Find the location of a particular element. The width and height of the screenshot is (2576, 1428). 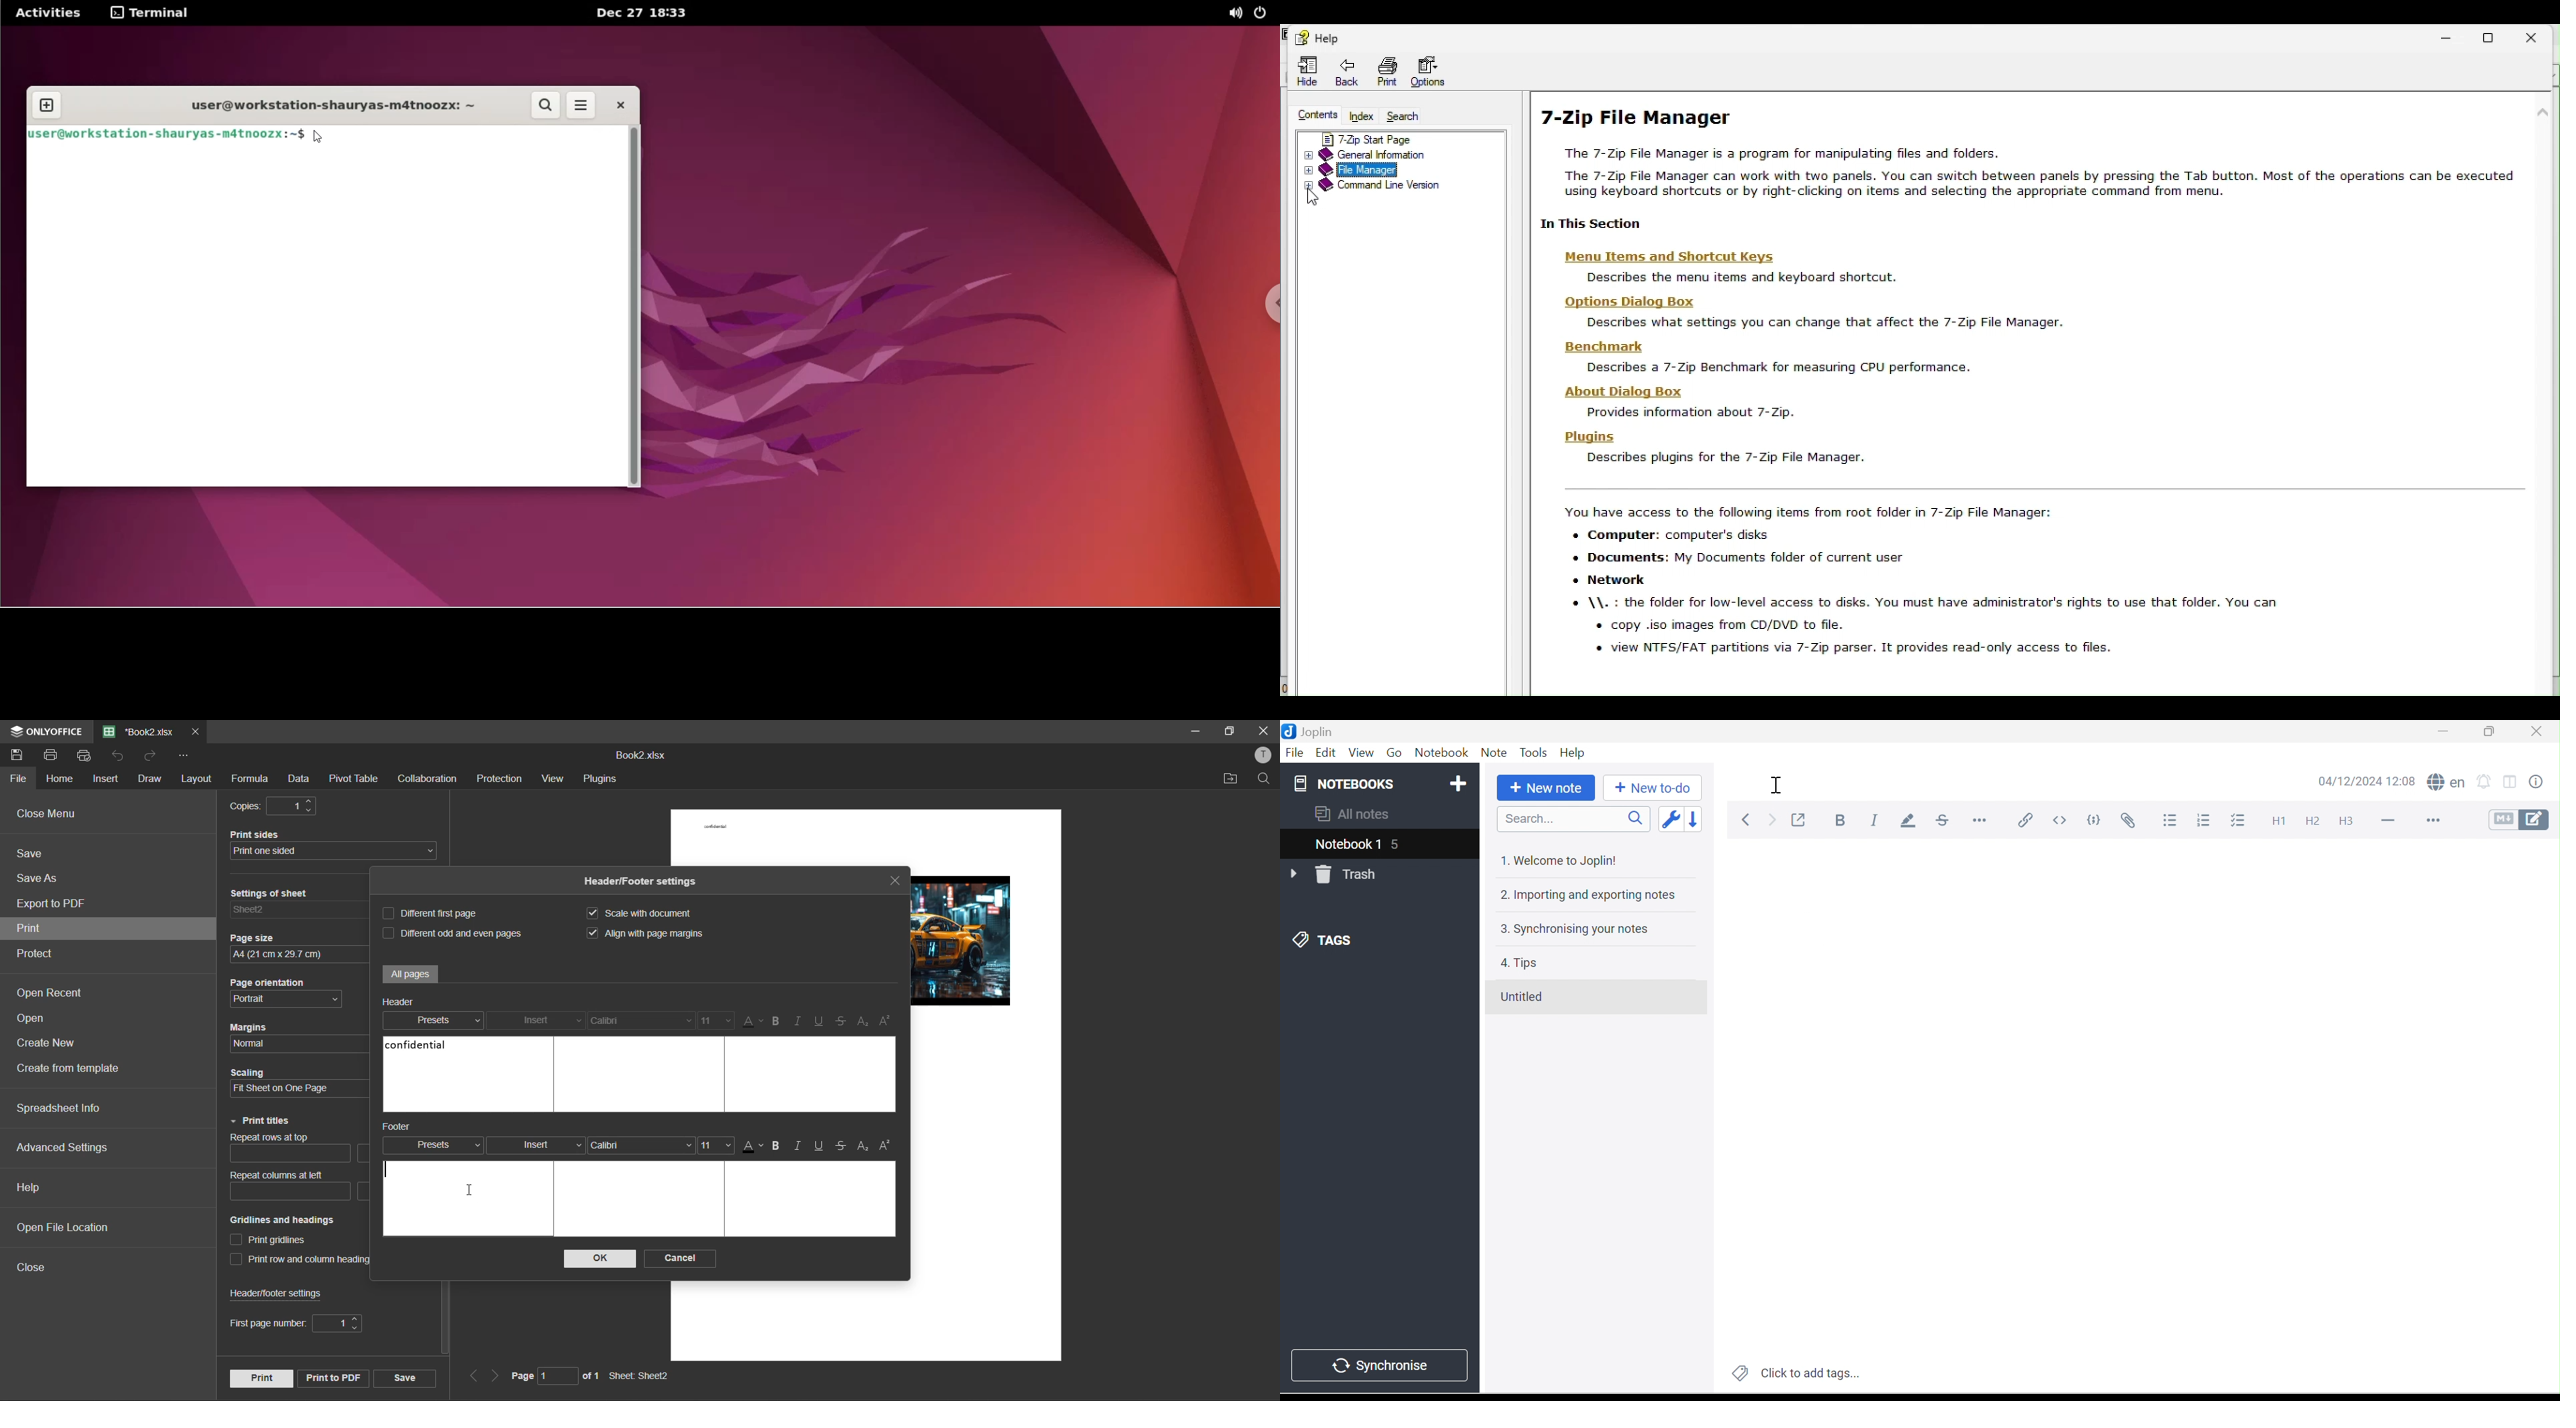

Italic is located at coordinates (1879, 820).